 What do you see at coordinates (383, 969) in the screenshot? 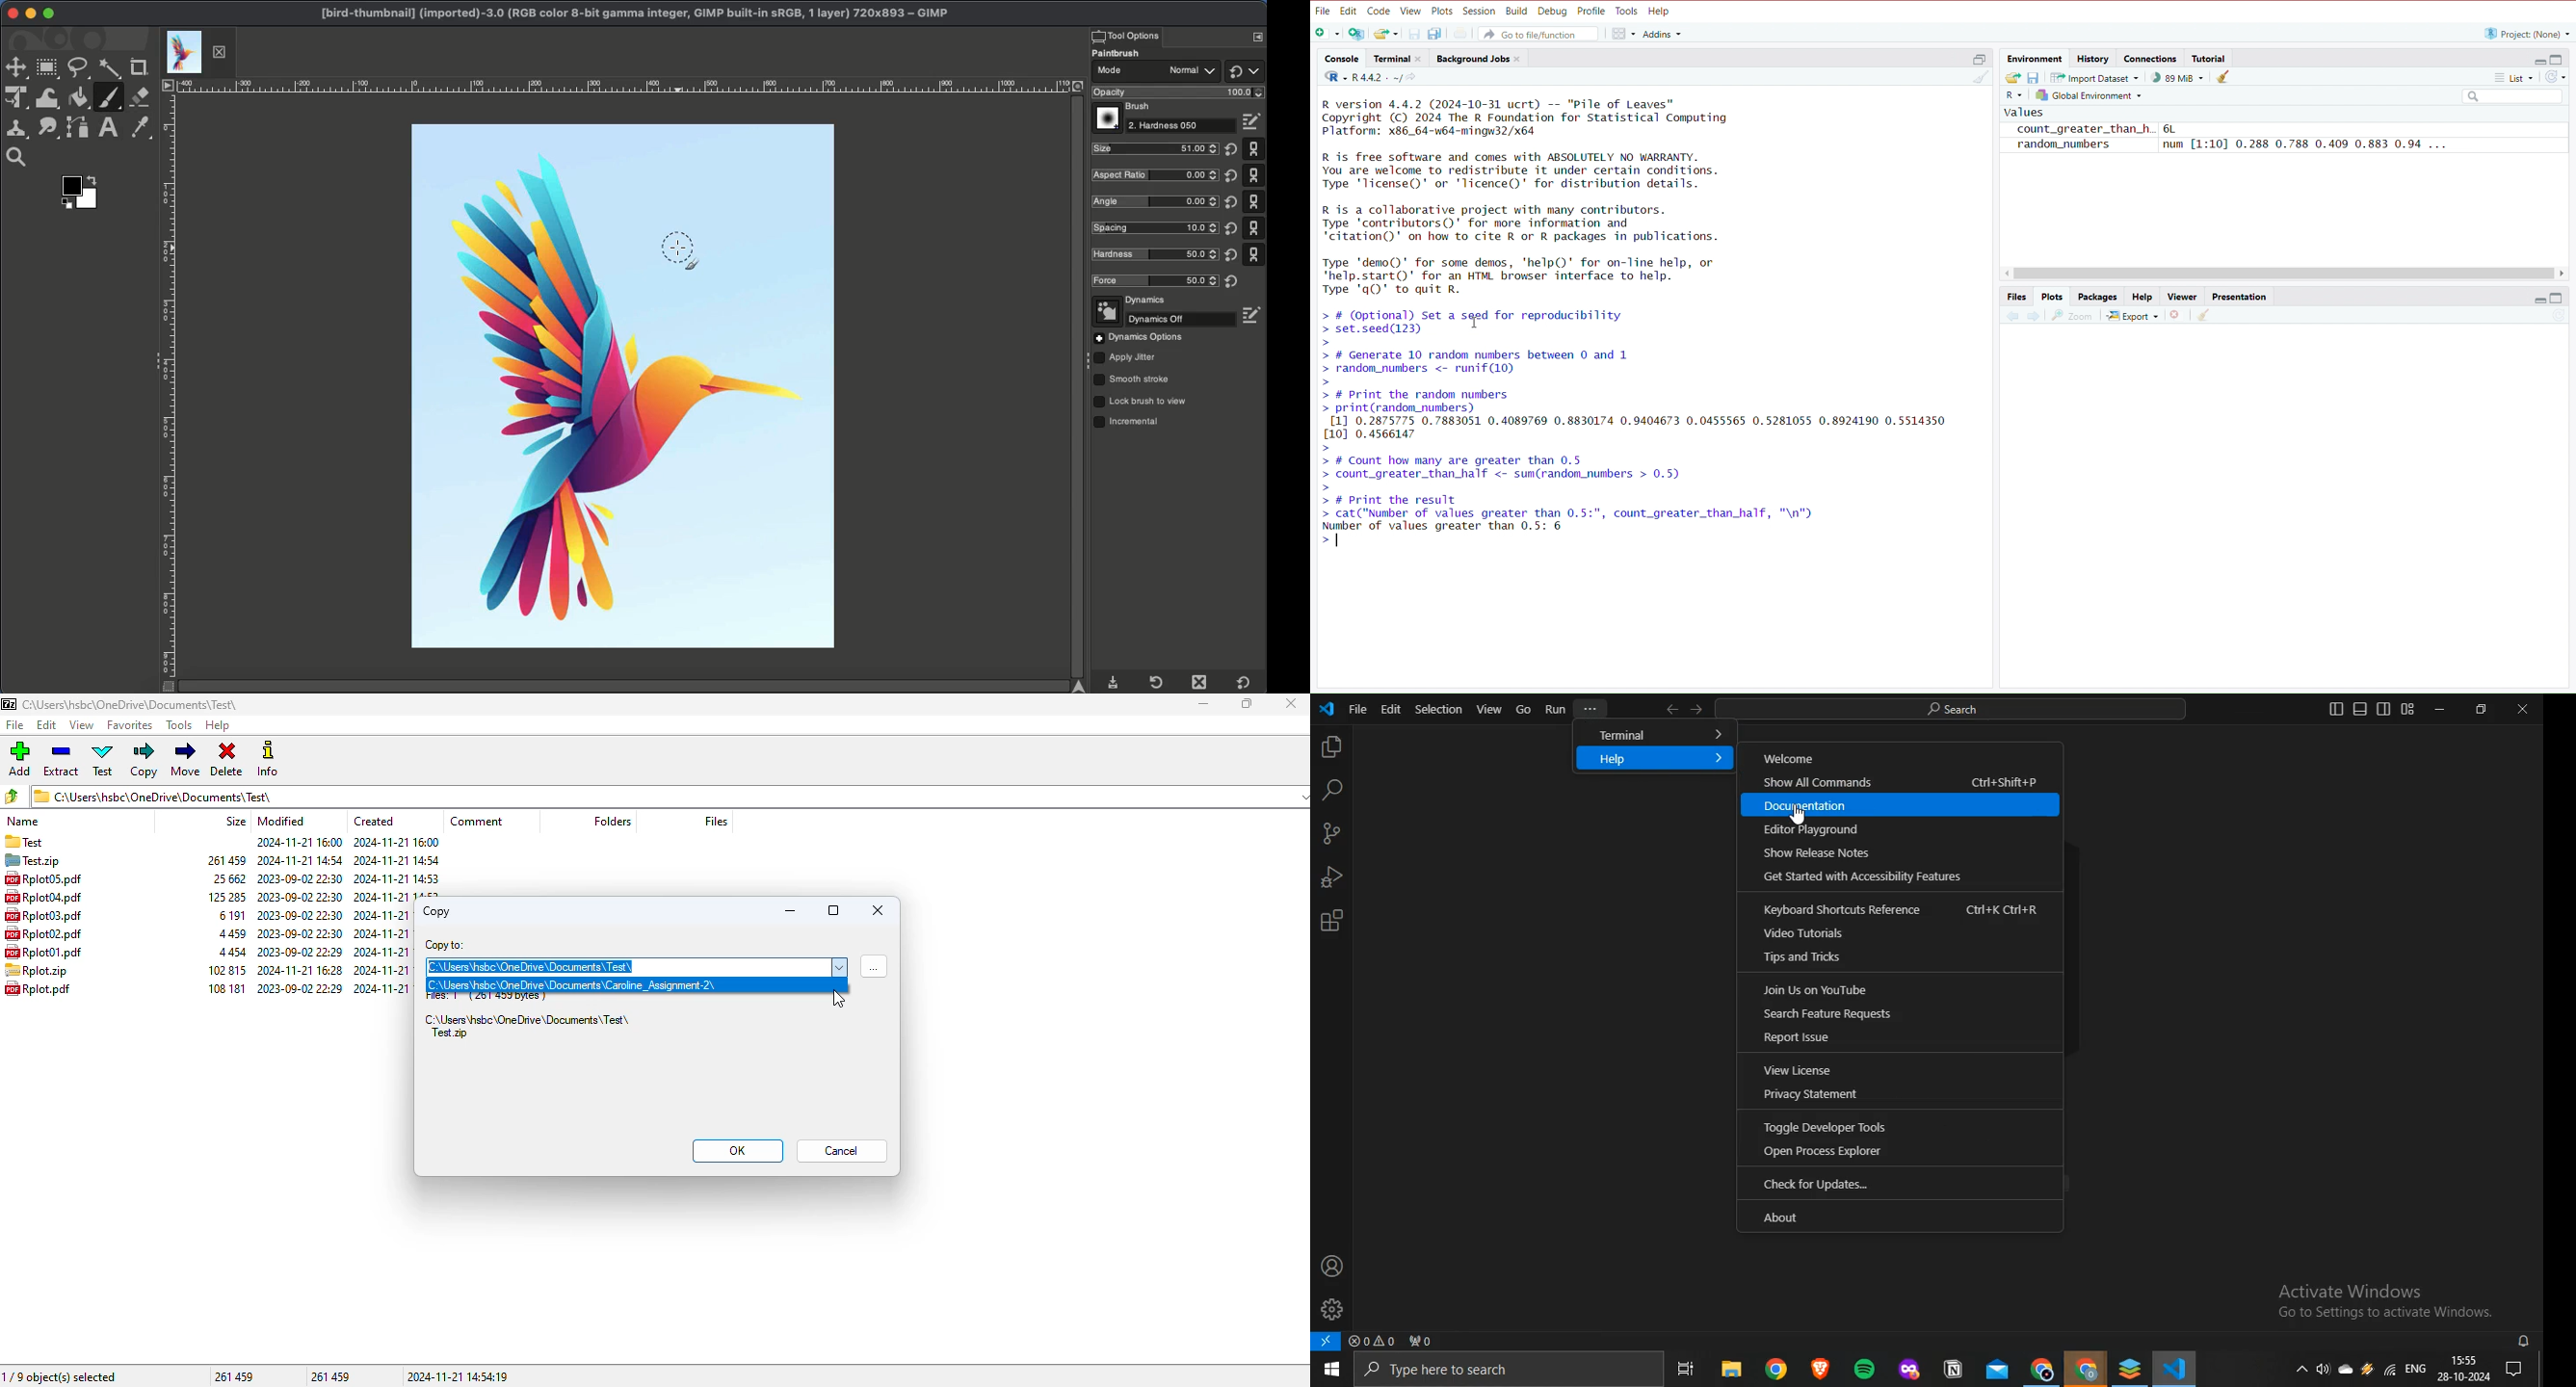
I see `created date & time` at bounding box center [383, 969].